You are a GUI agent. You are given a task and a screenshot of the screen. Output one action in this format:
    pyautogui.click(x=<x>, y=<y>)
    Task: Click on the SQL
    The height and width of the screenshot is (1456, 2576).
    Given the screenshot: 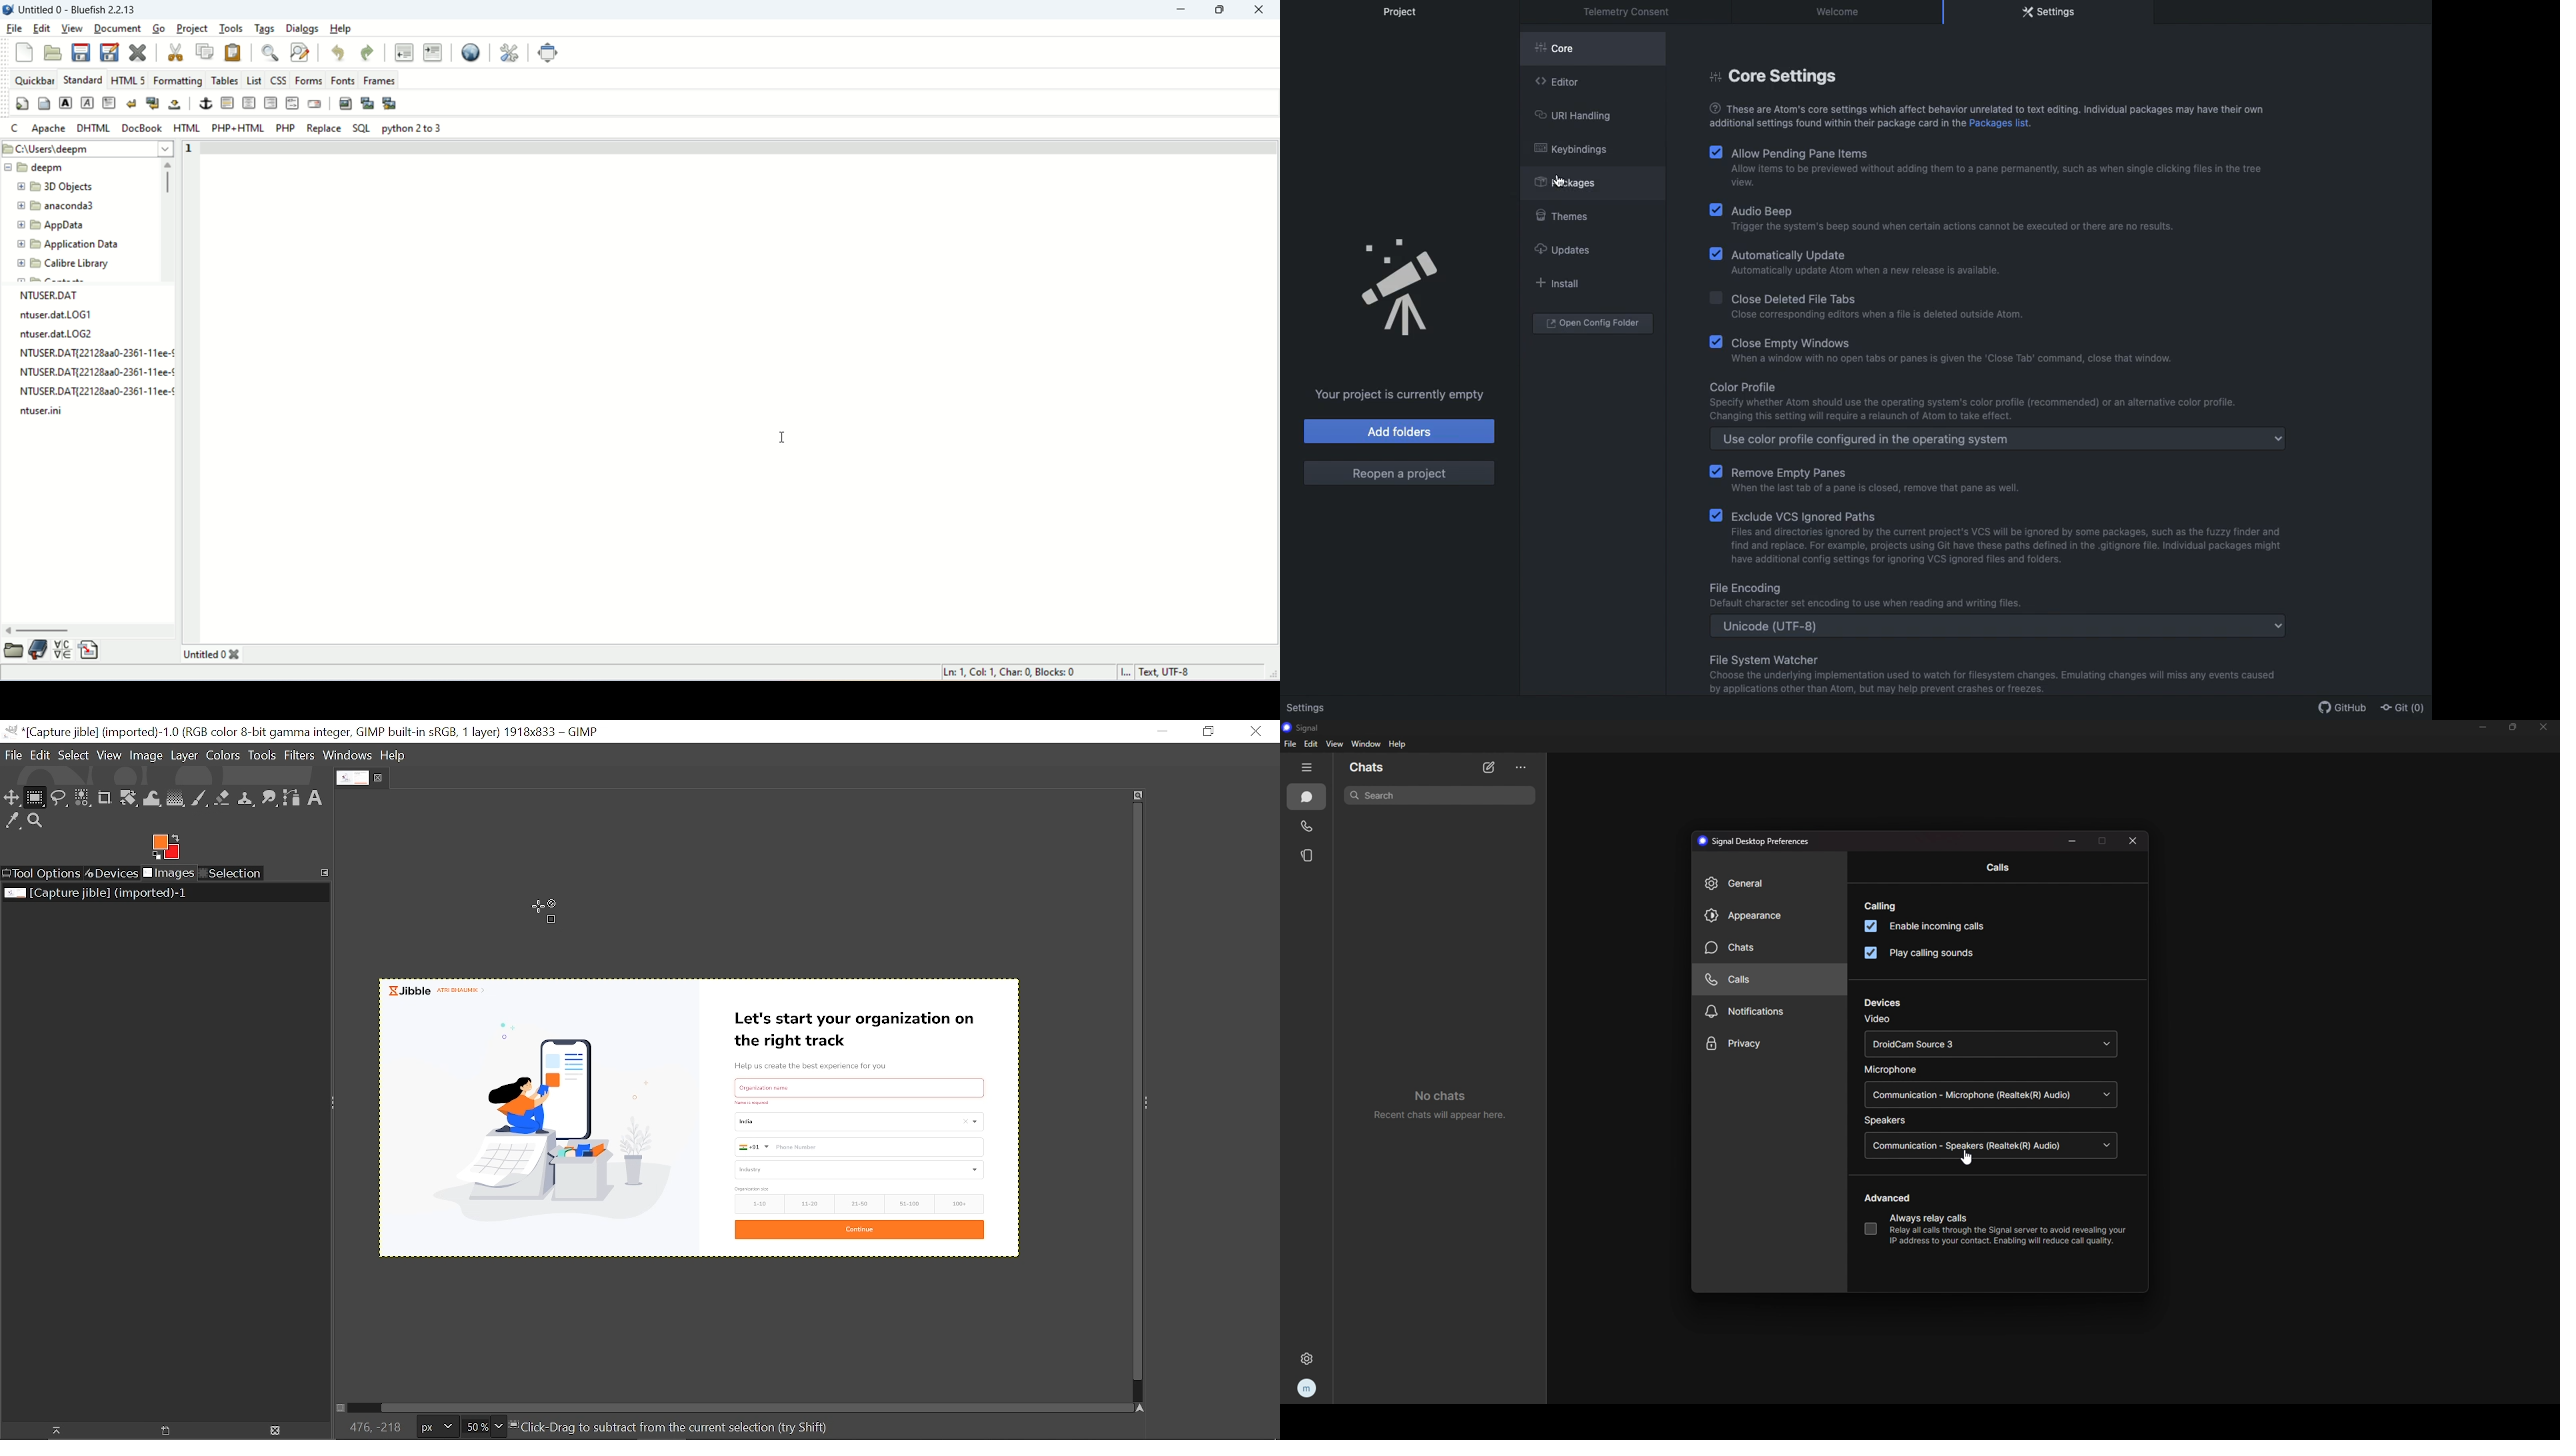 What is the action you would take?
    pyautogui.click(x=361, y=128)
    